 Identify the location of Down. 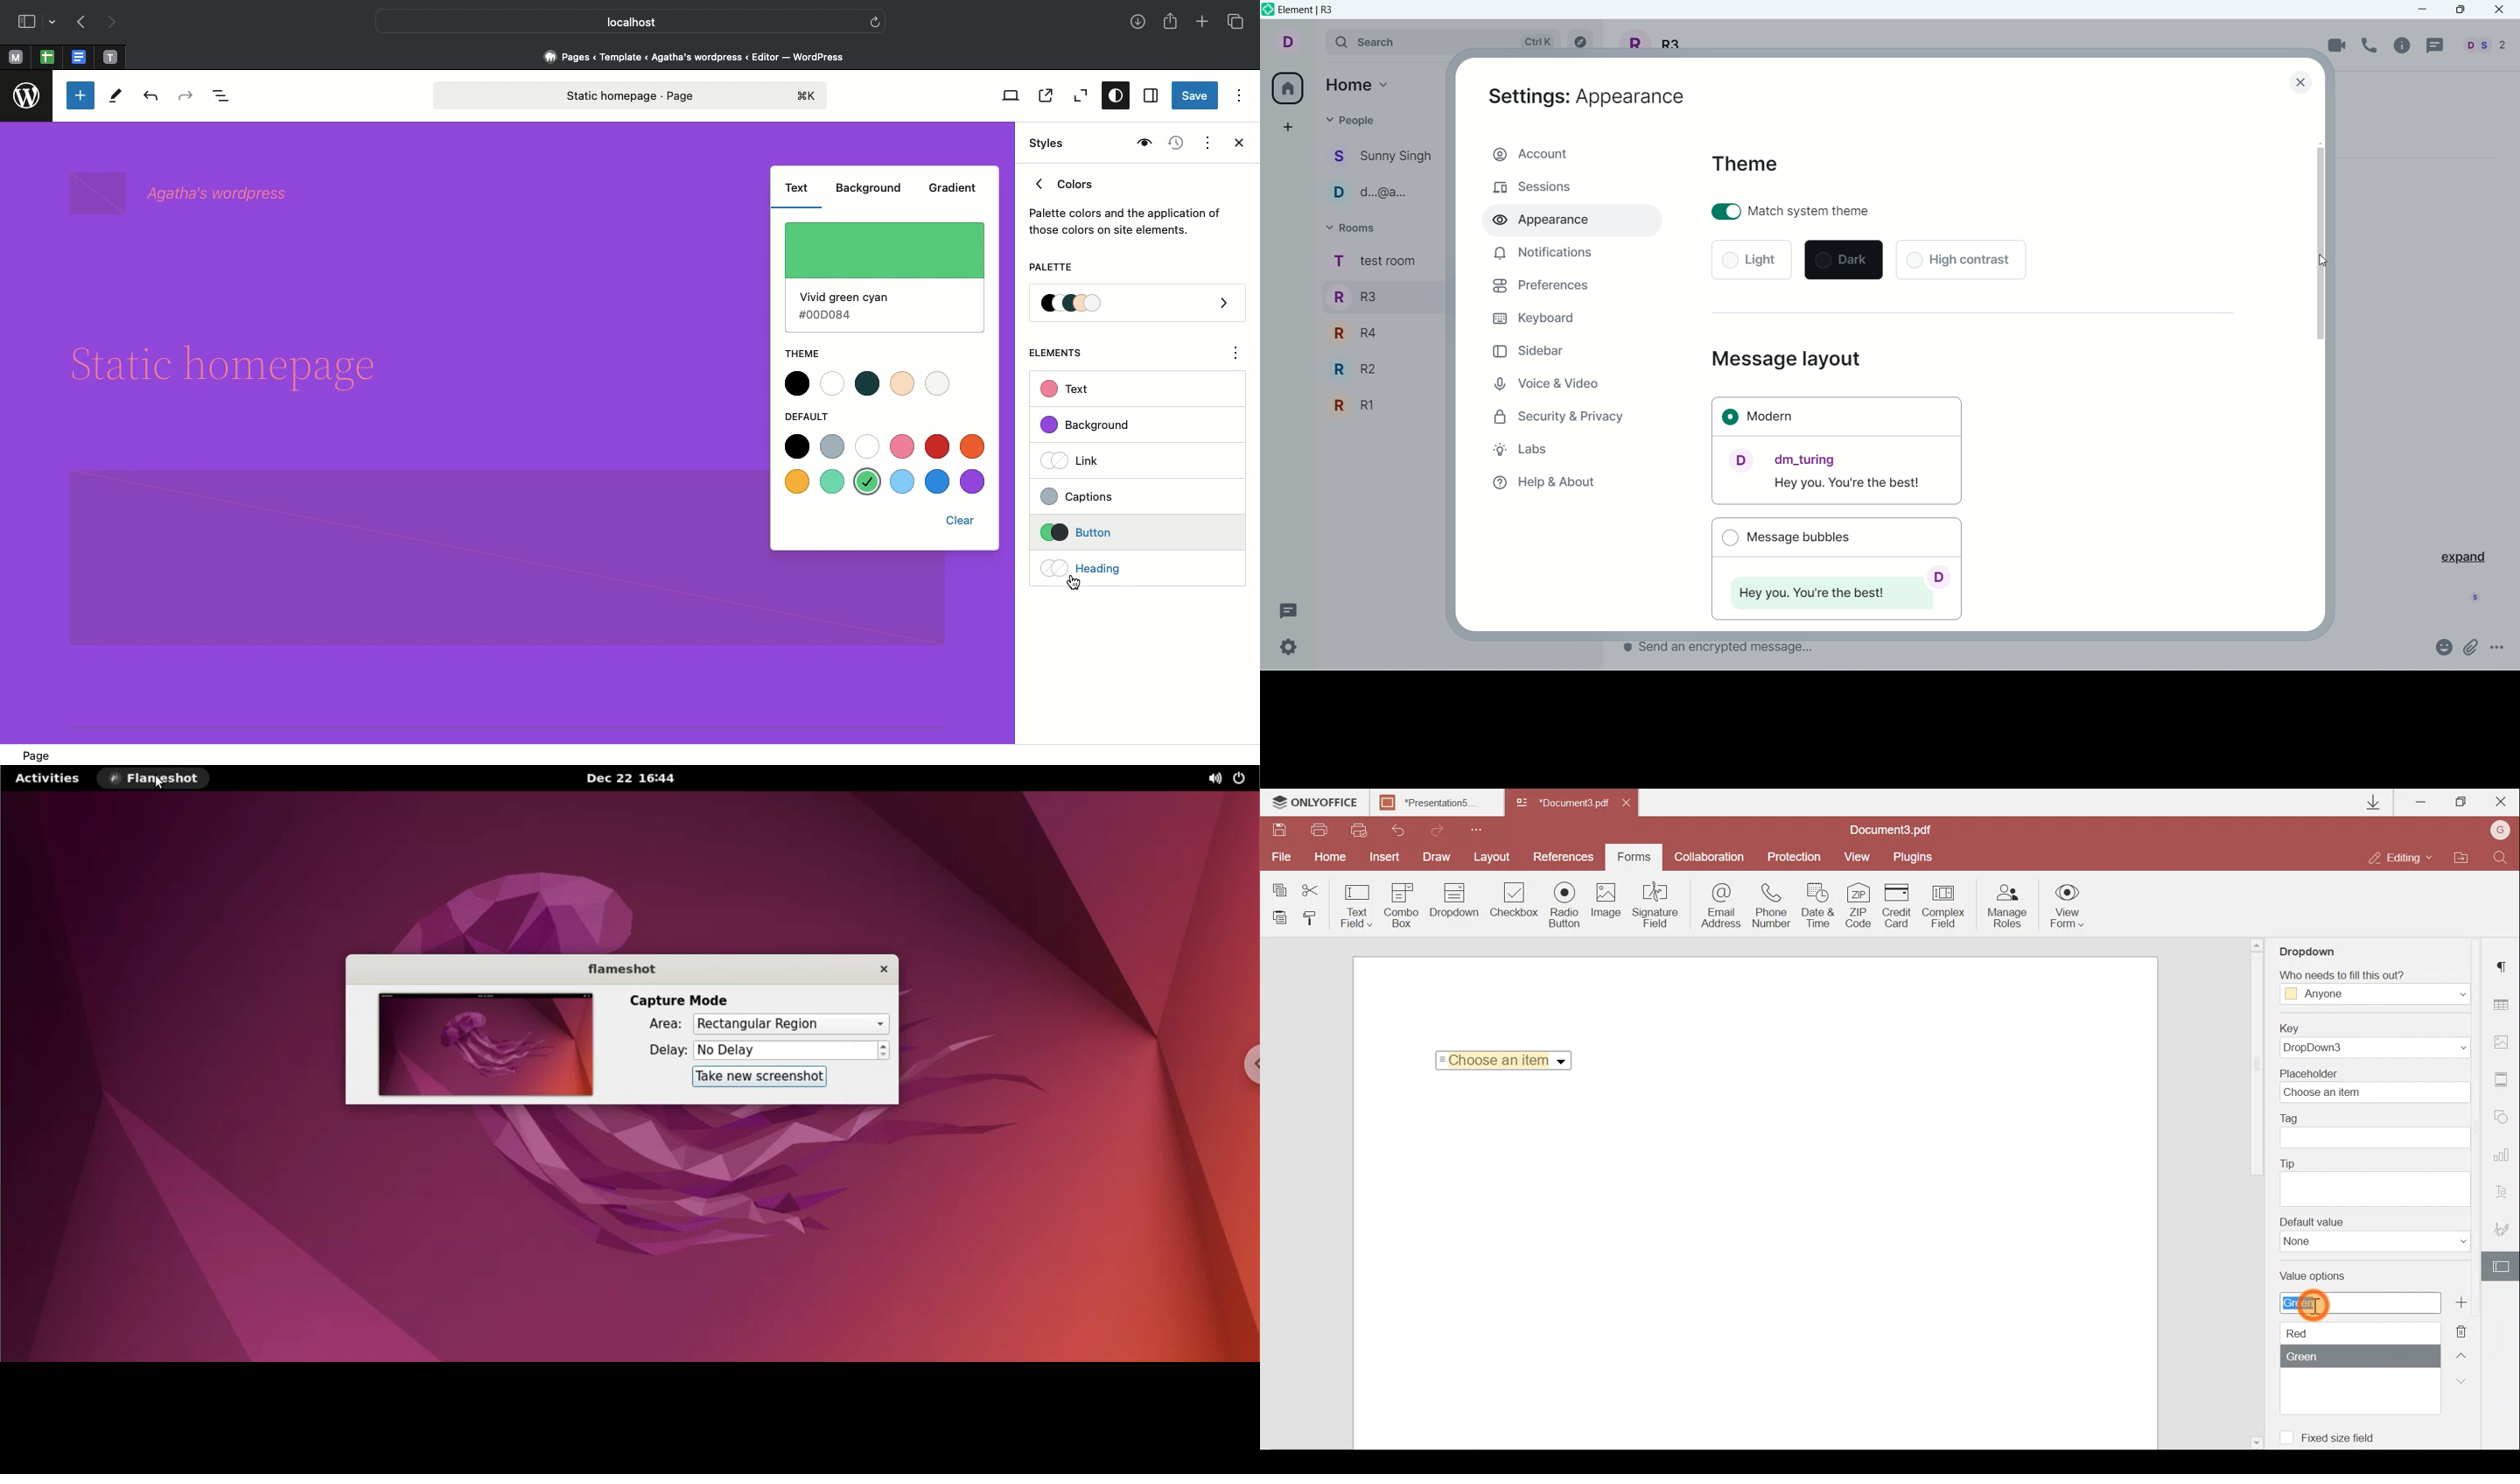
(2458, 1381).